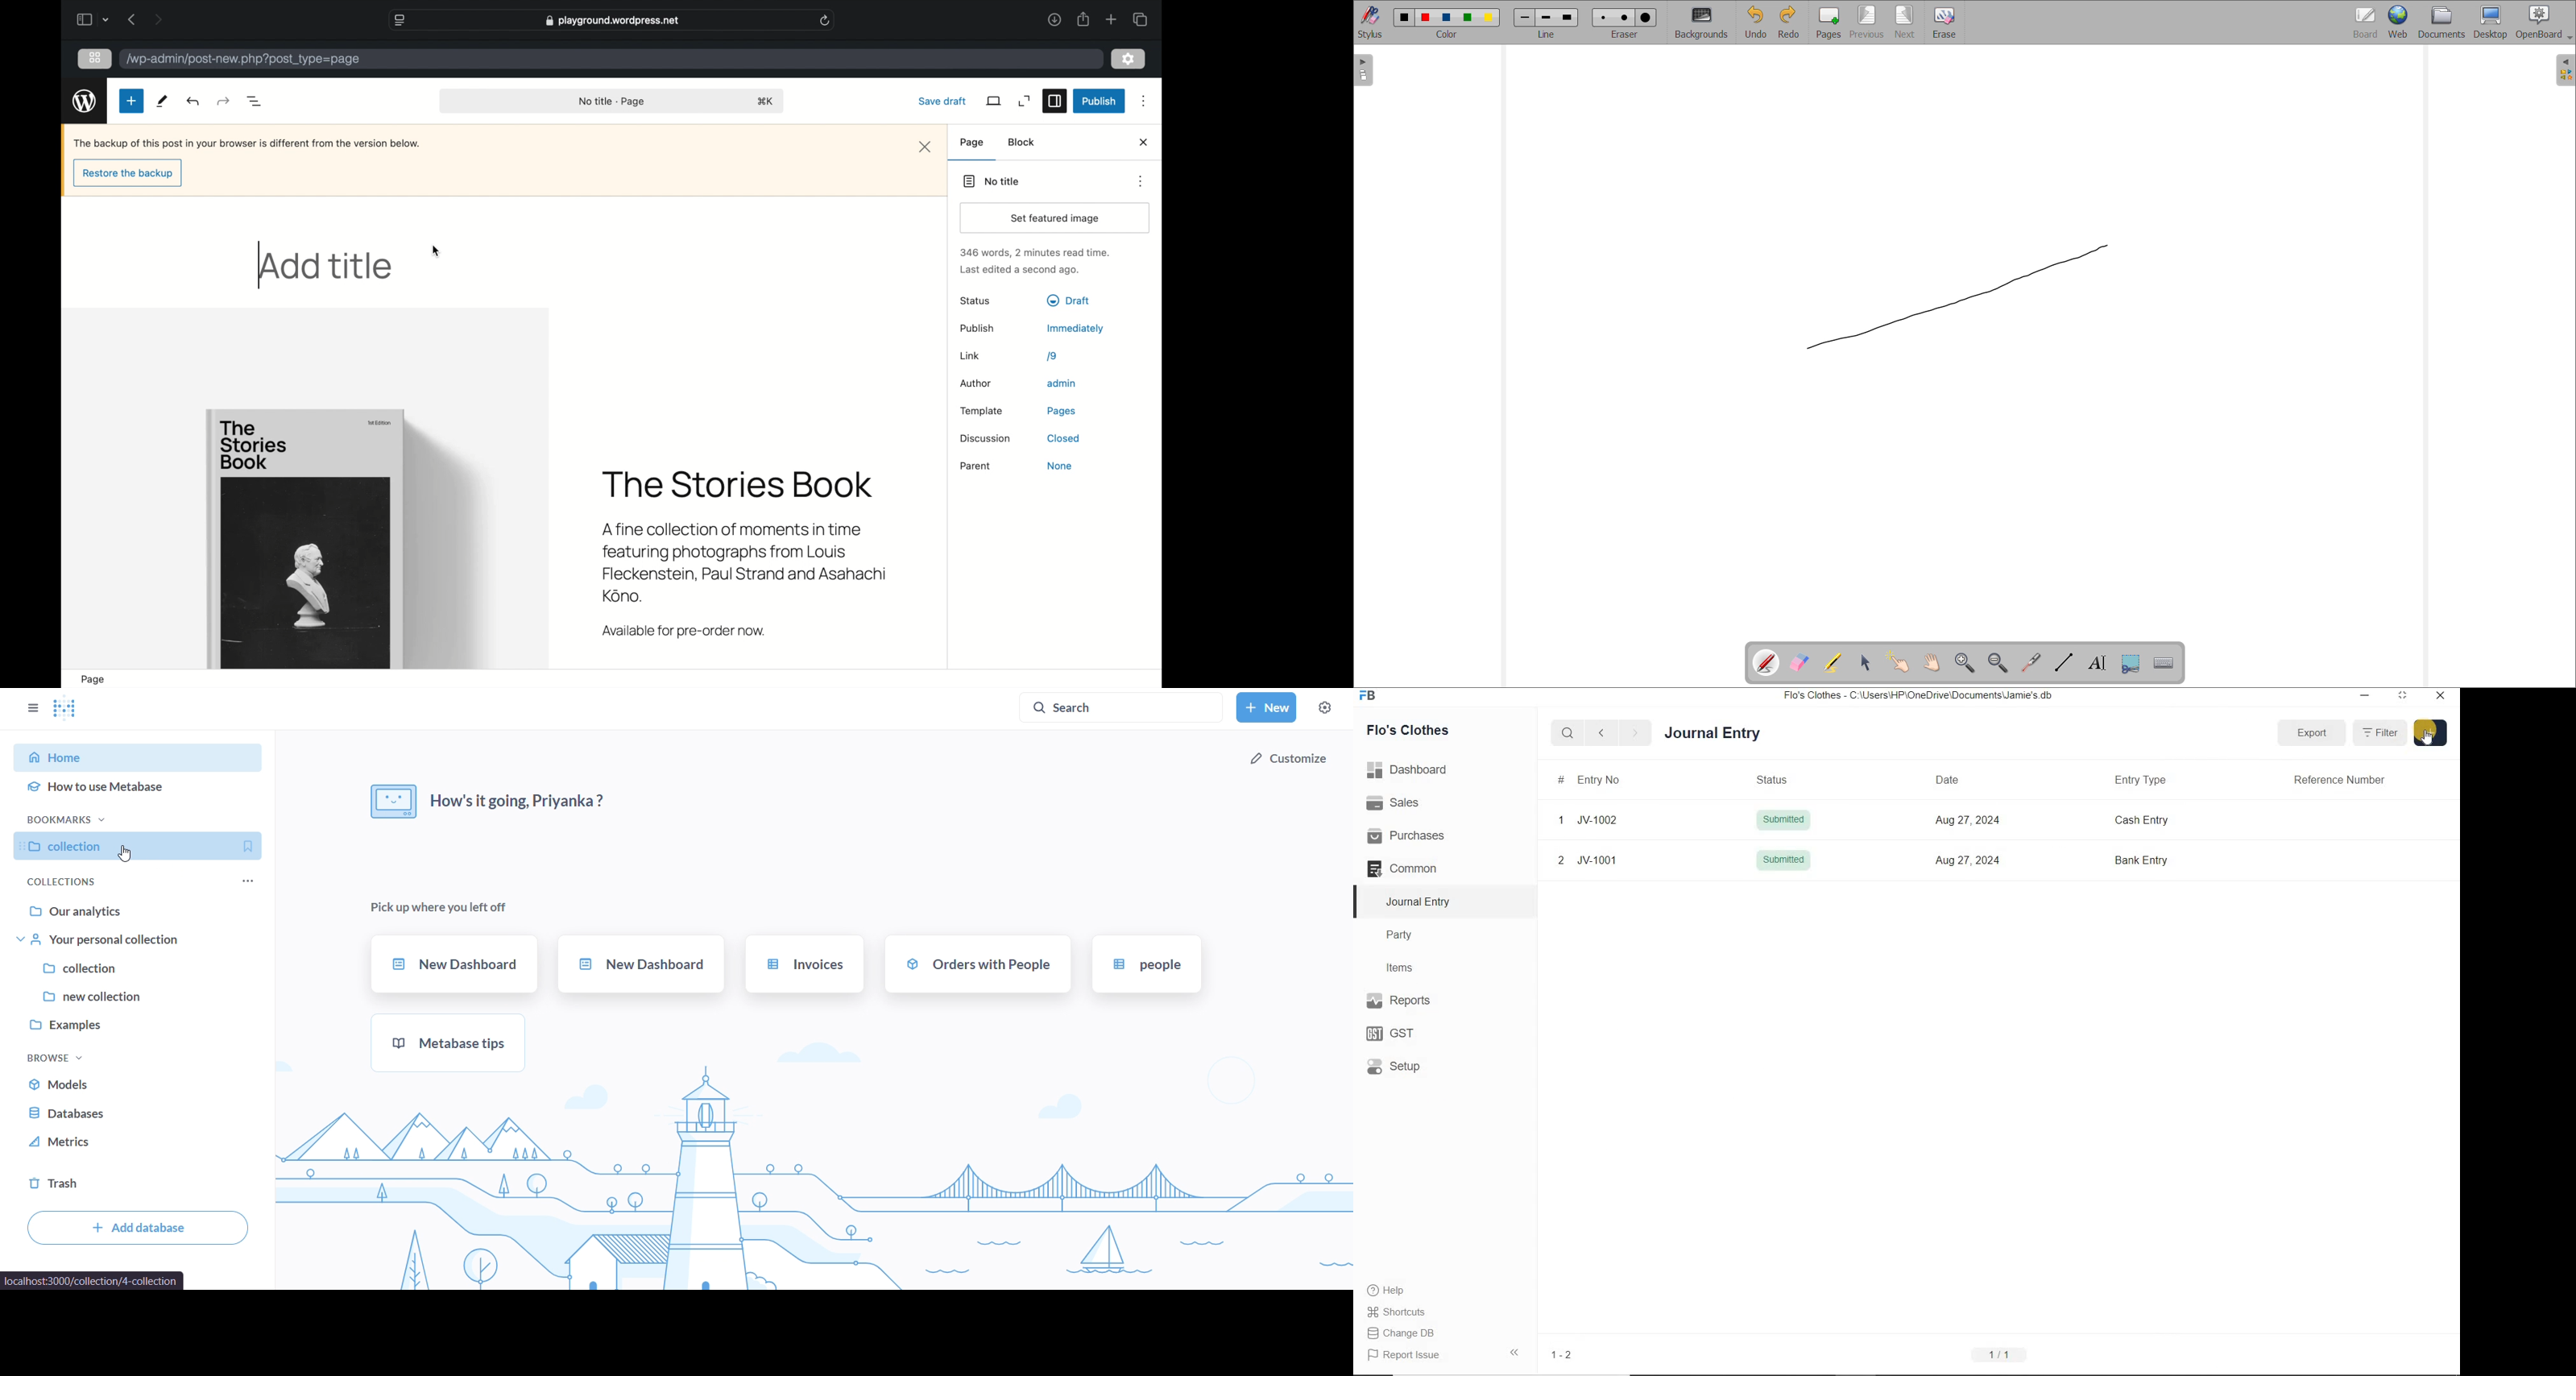  I want to click on shortcut, so click(768, 102).